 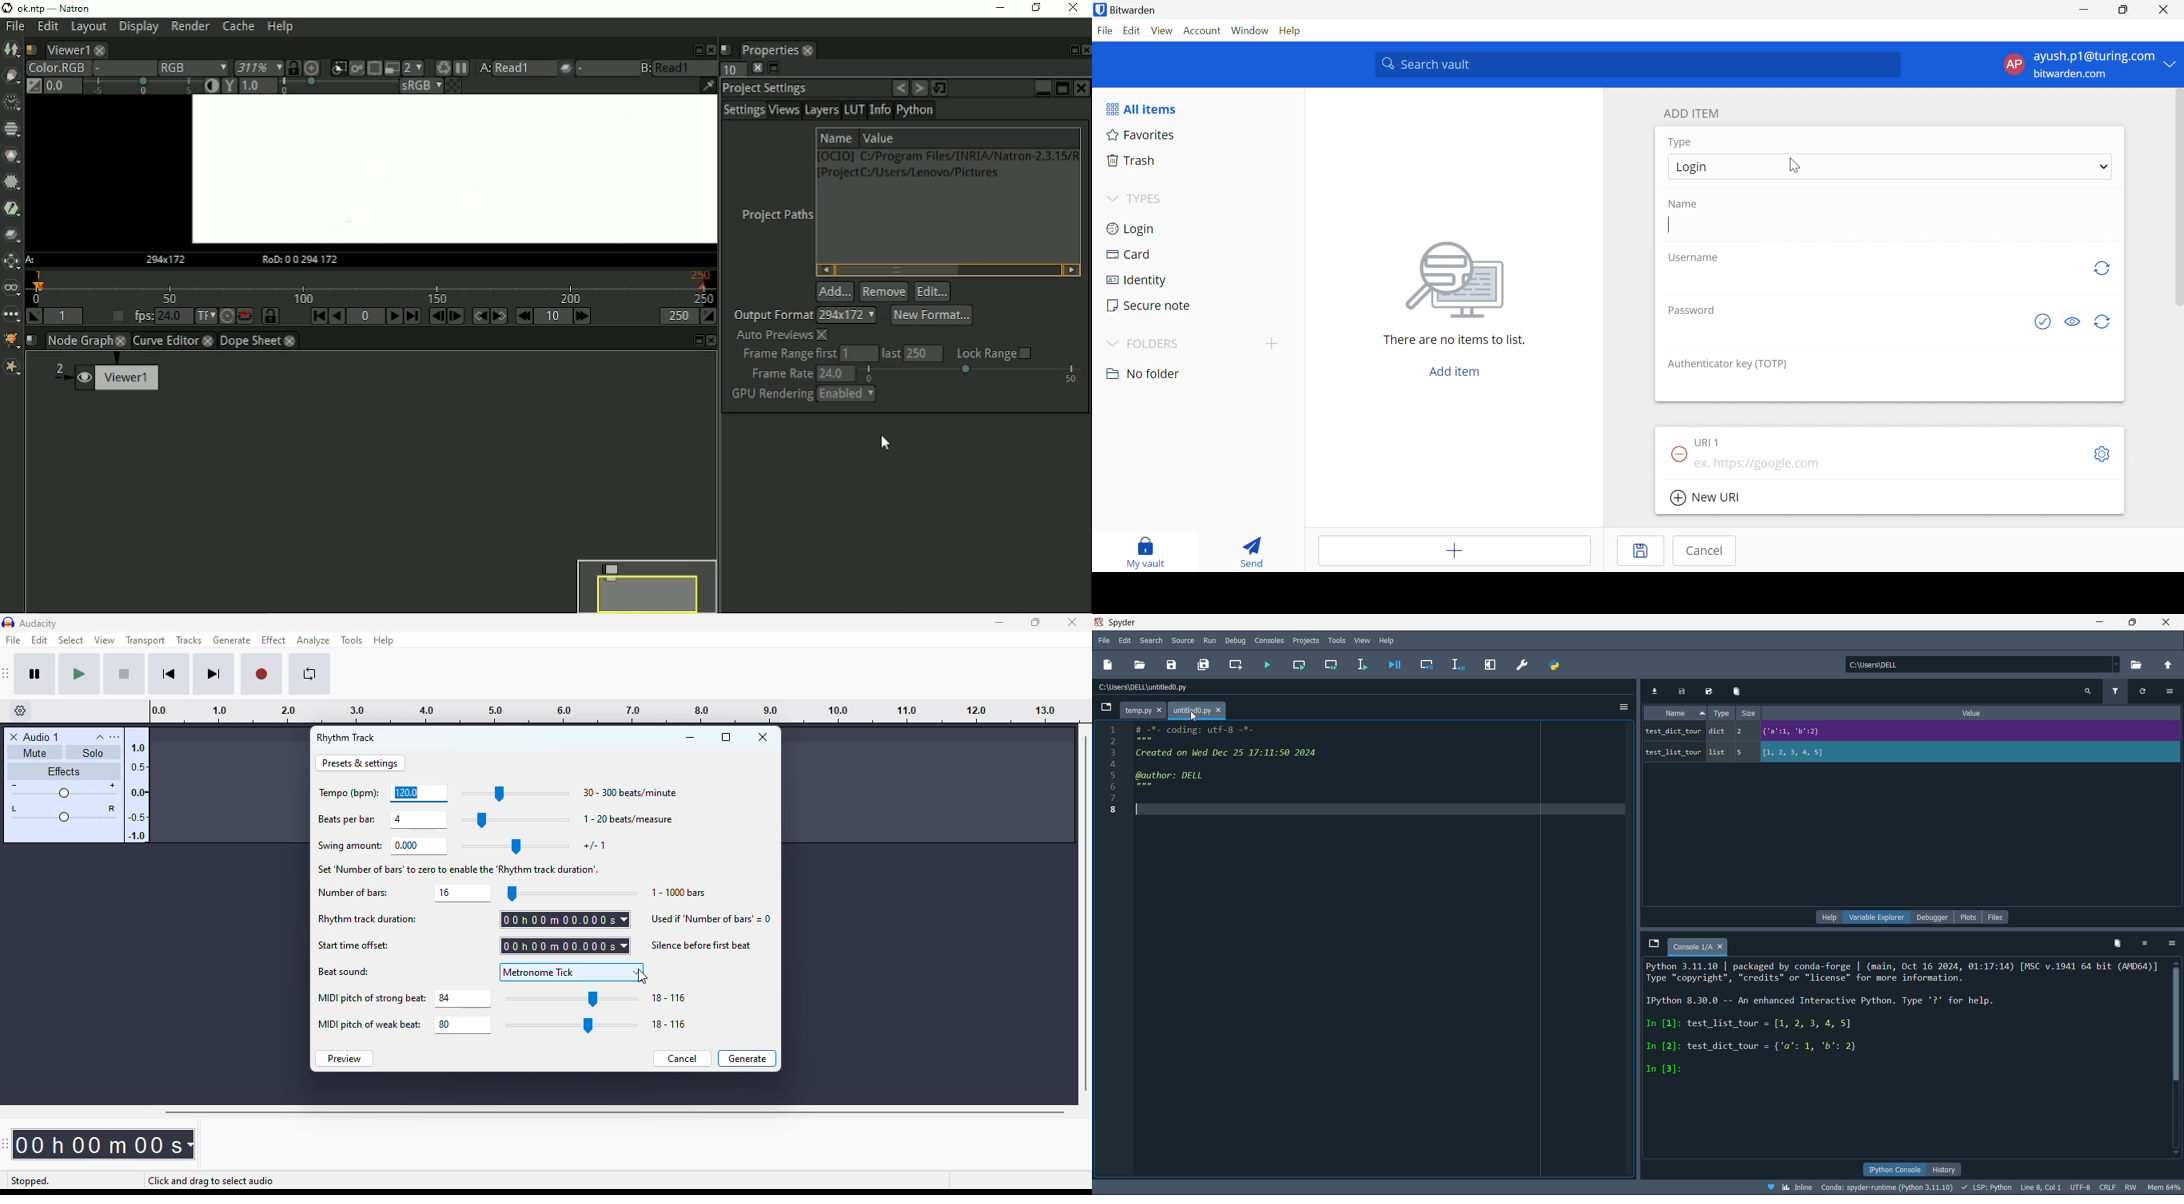 What do you see at coordinates (145, 640) in the screenshot?
I see `transport` at bounding box center [145, 640].